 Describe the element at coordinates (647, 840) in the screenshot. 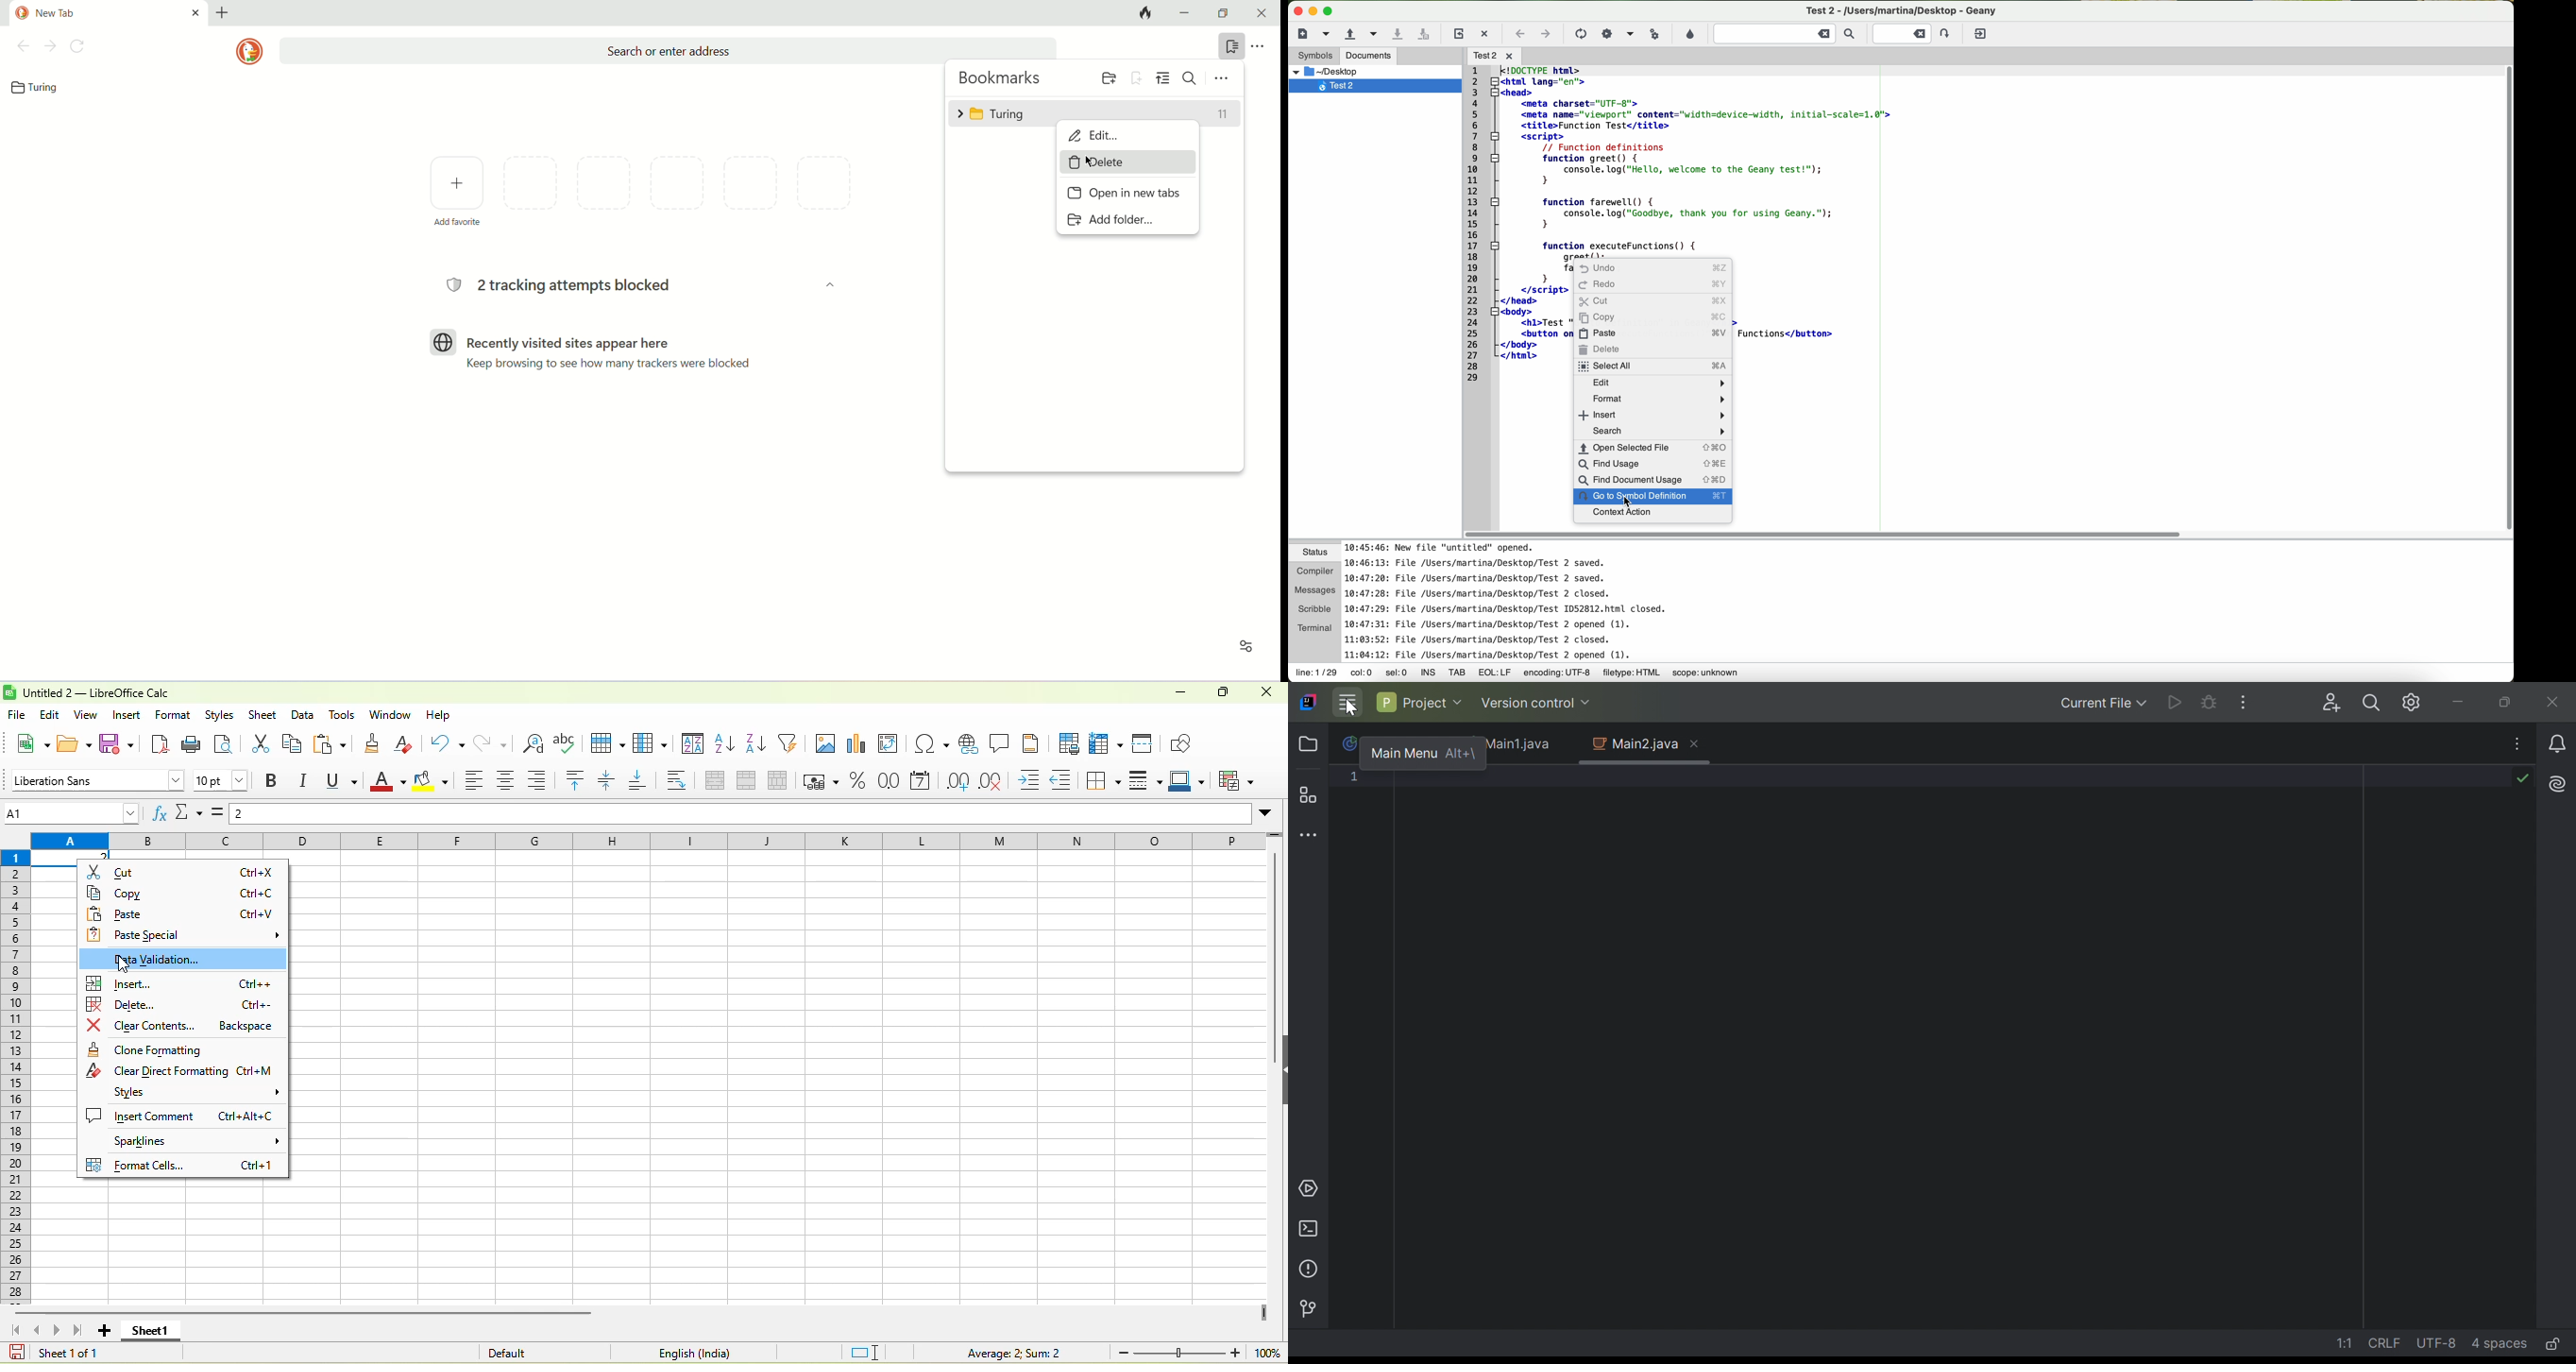

I see `column headings` at that location.